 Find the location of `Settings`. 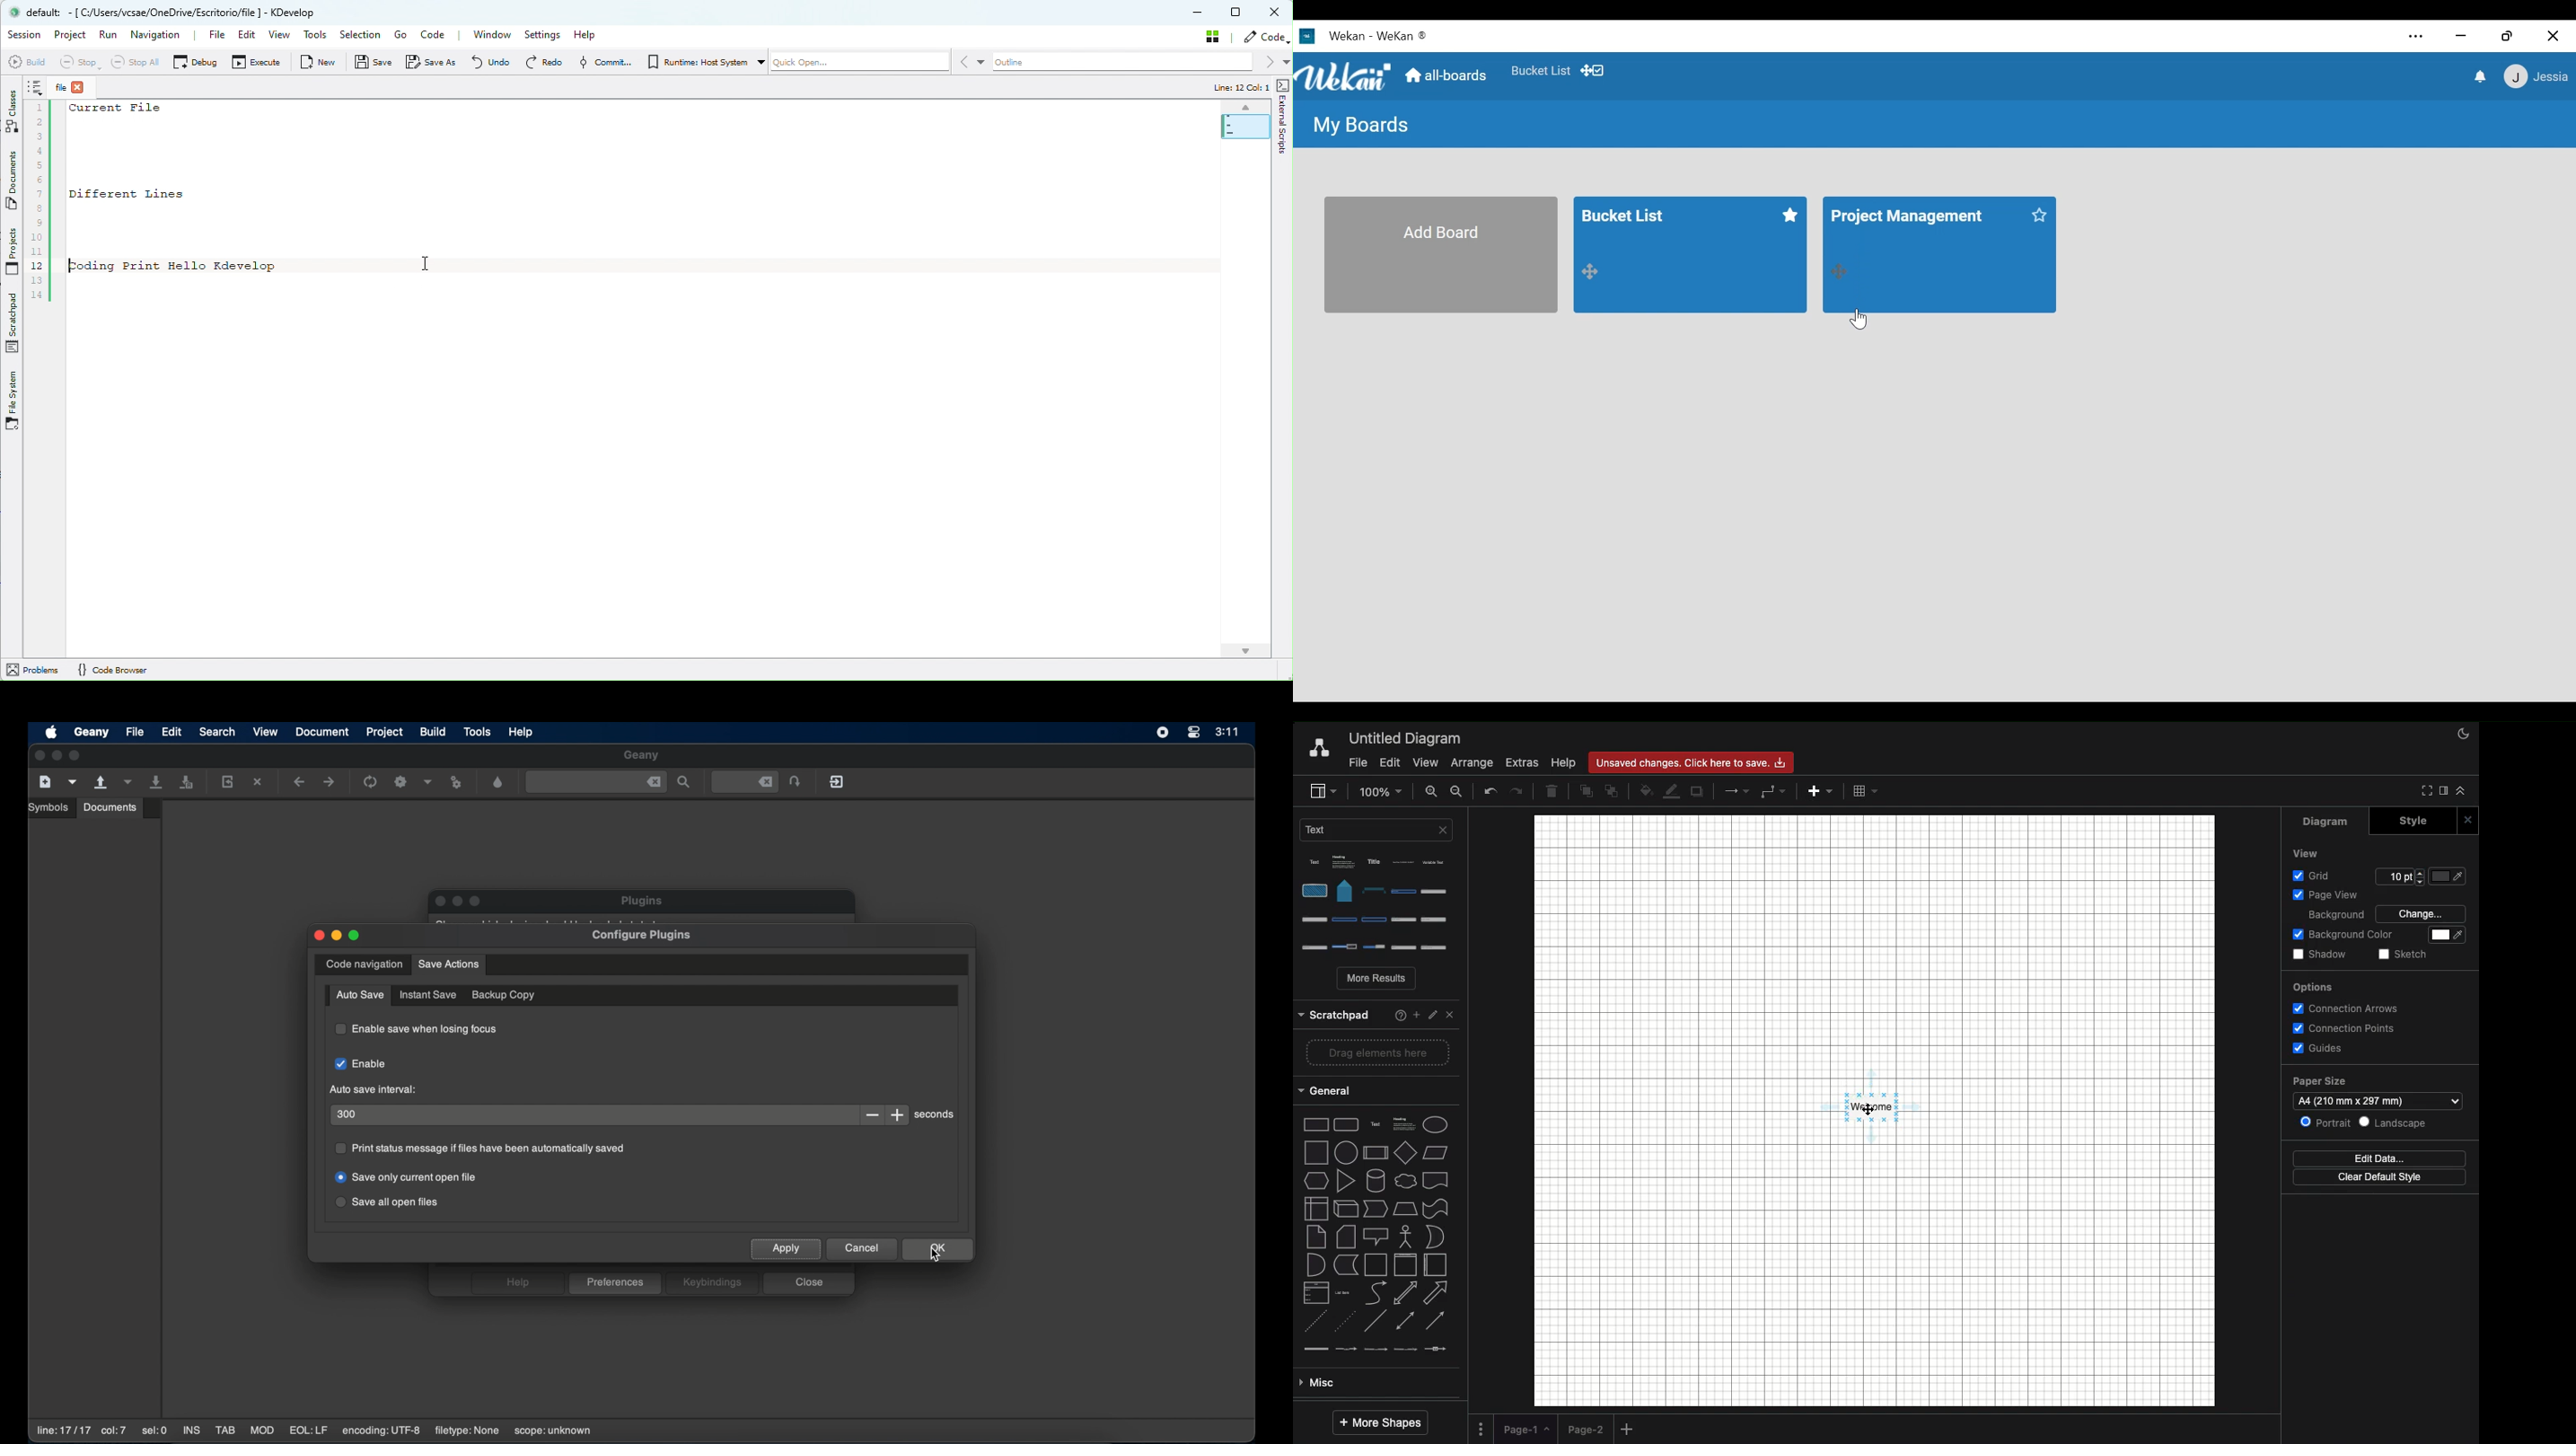

Settings is located at coordinates (541, 34).